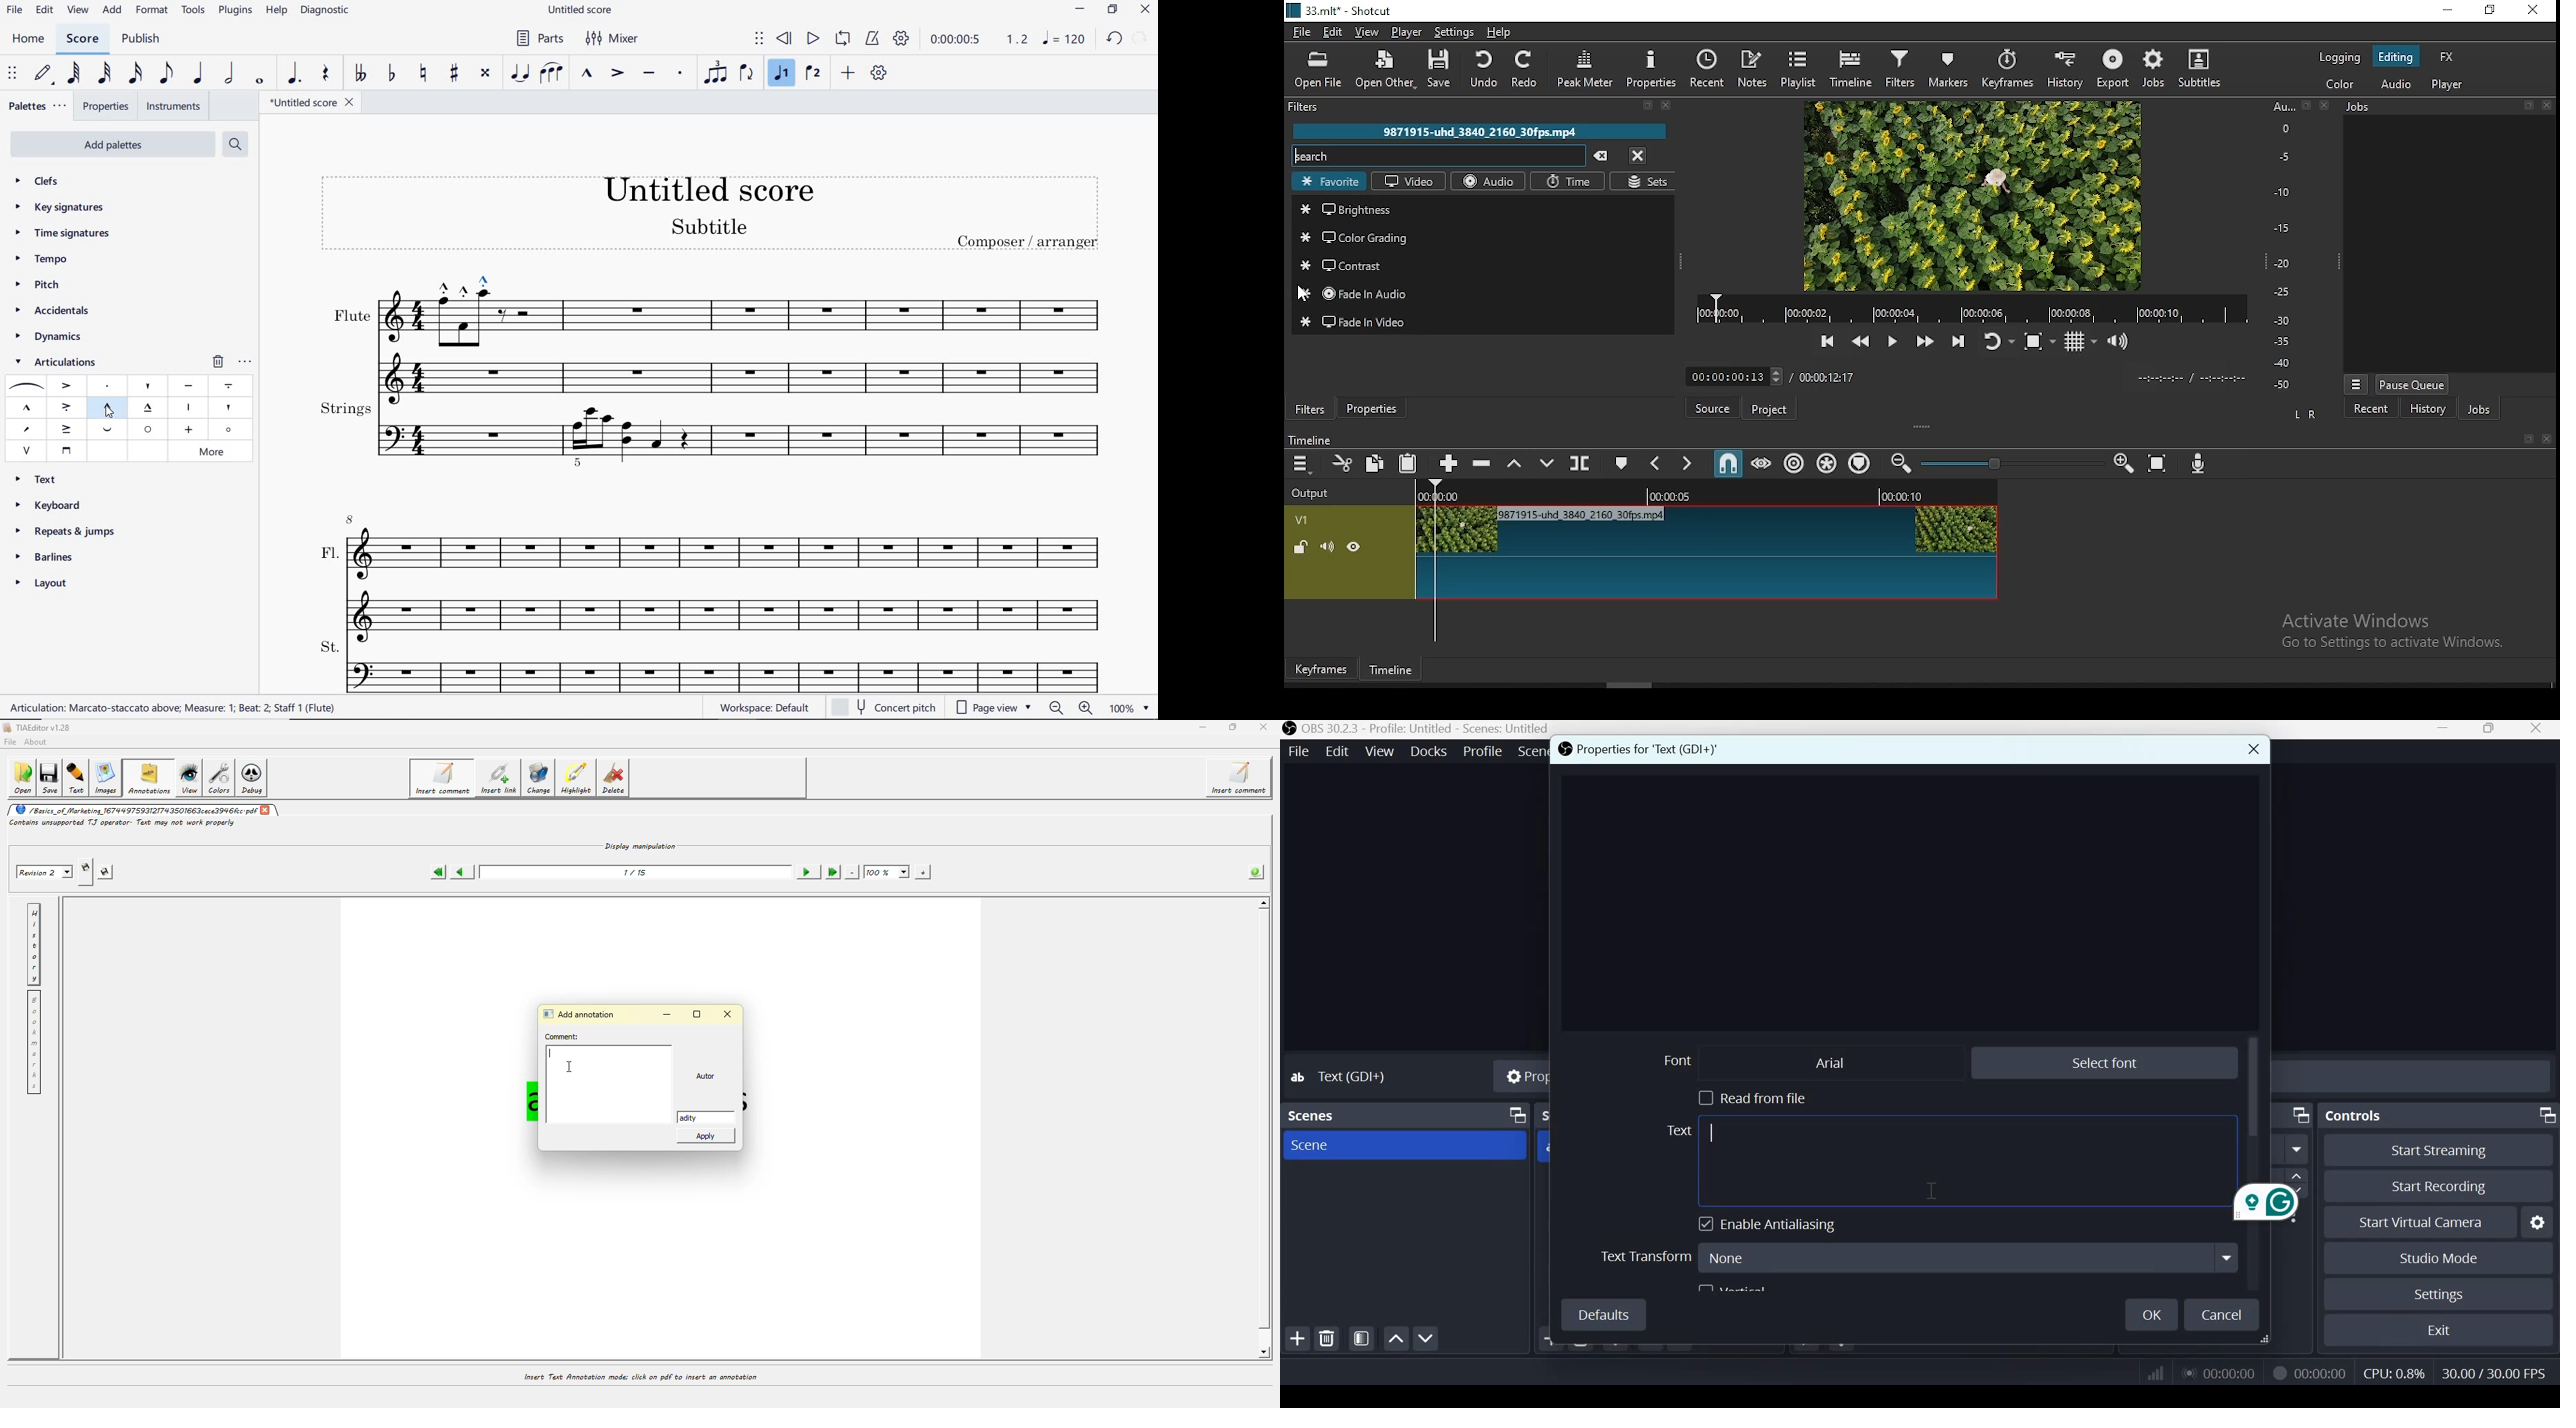  I want to click on MARCATO, so click(588, 74).